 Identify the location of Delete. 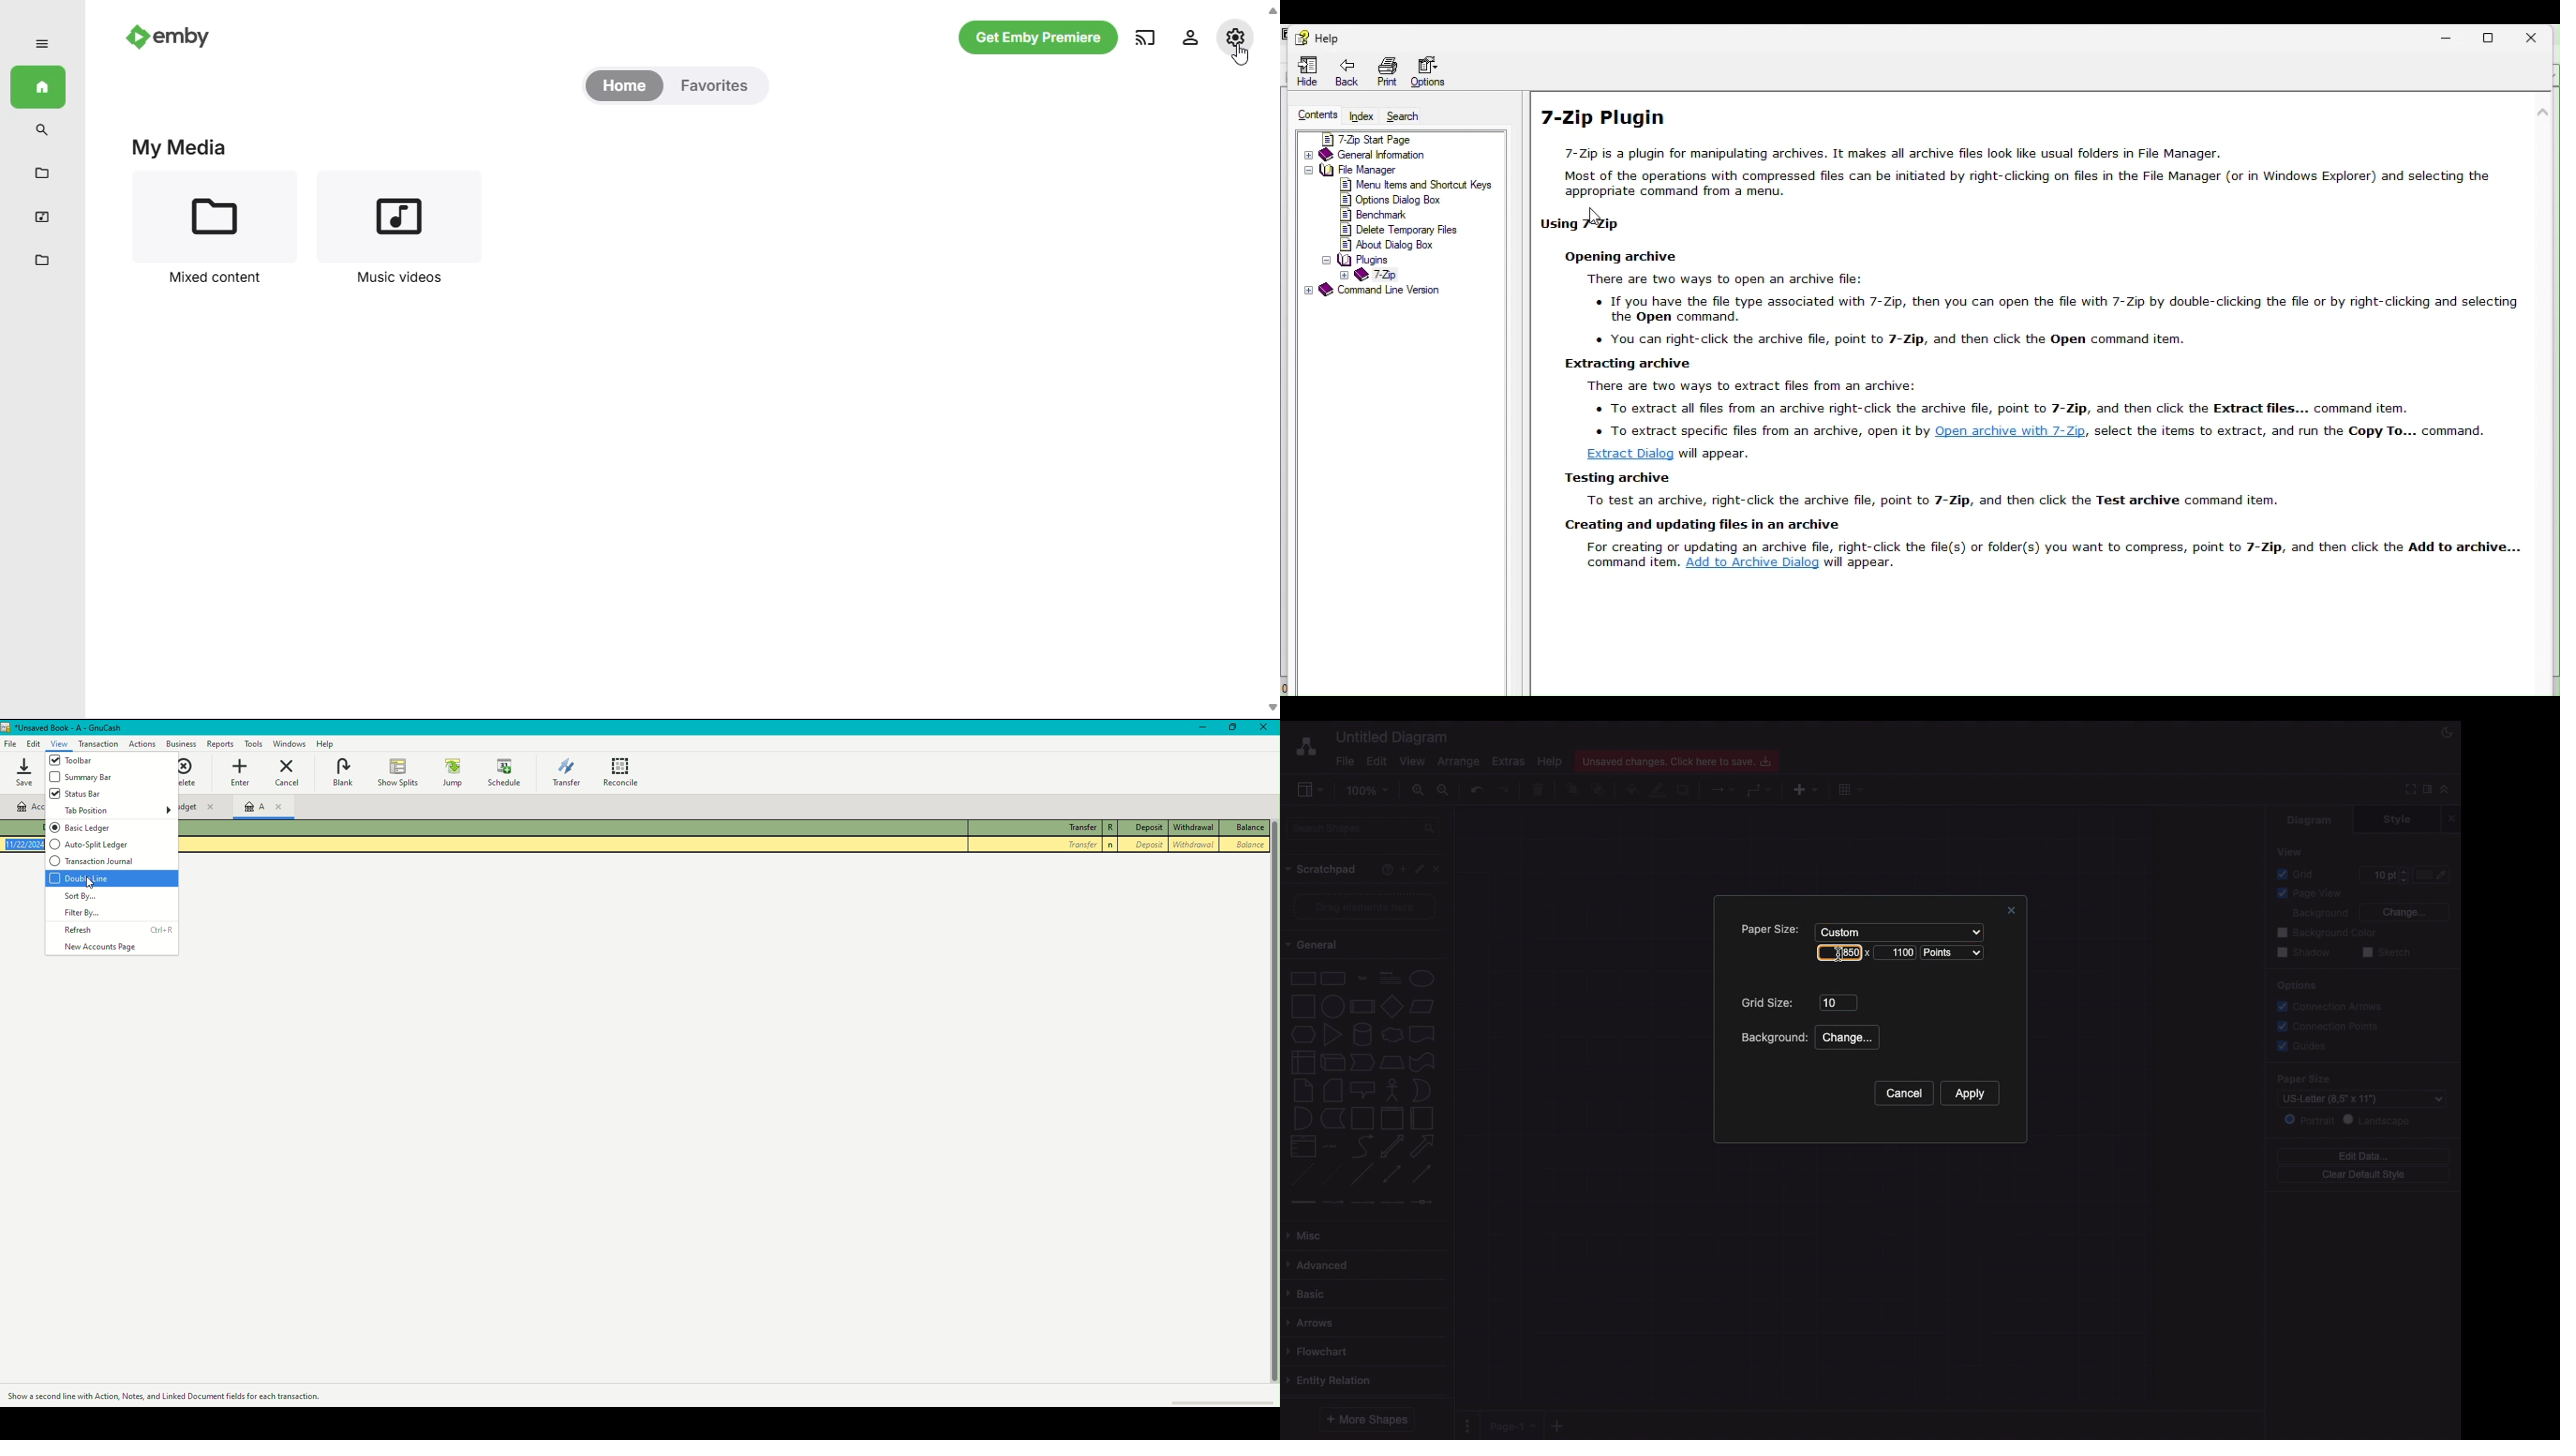
(202, 772).